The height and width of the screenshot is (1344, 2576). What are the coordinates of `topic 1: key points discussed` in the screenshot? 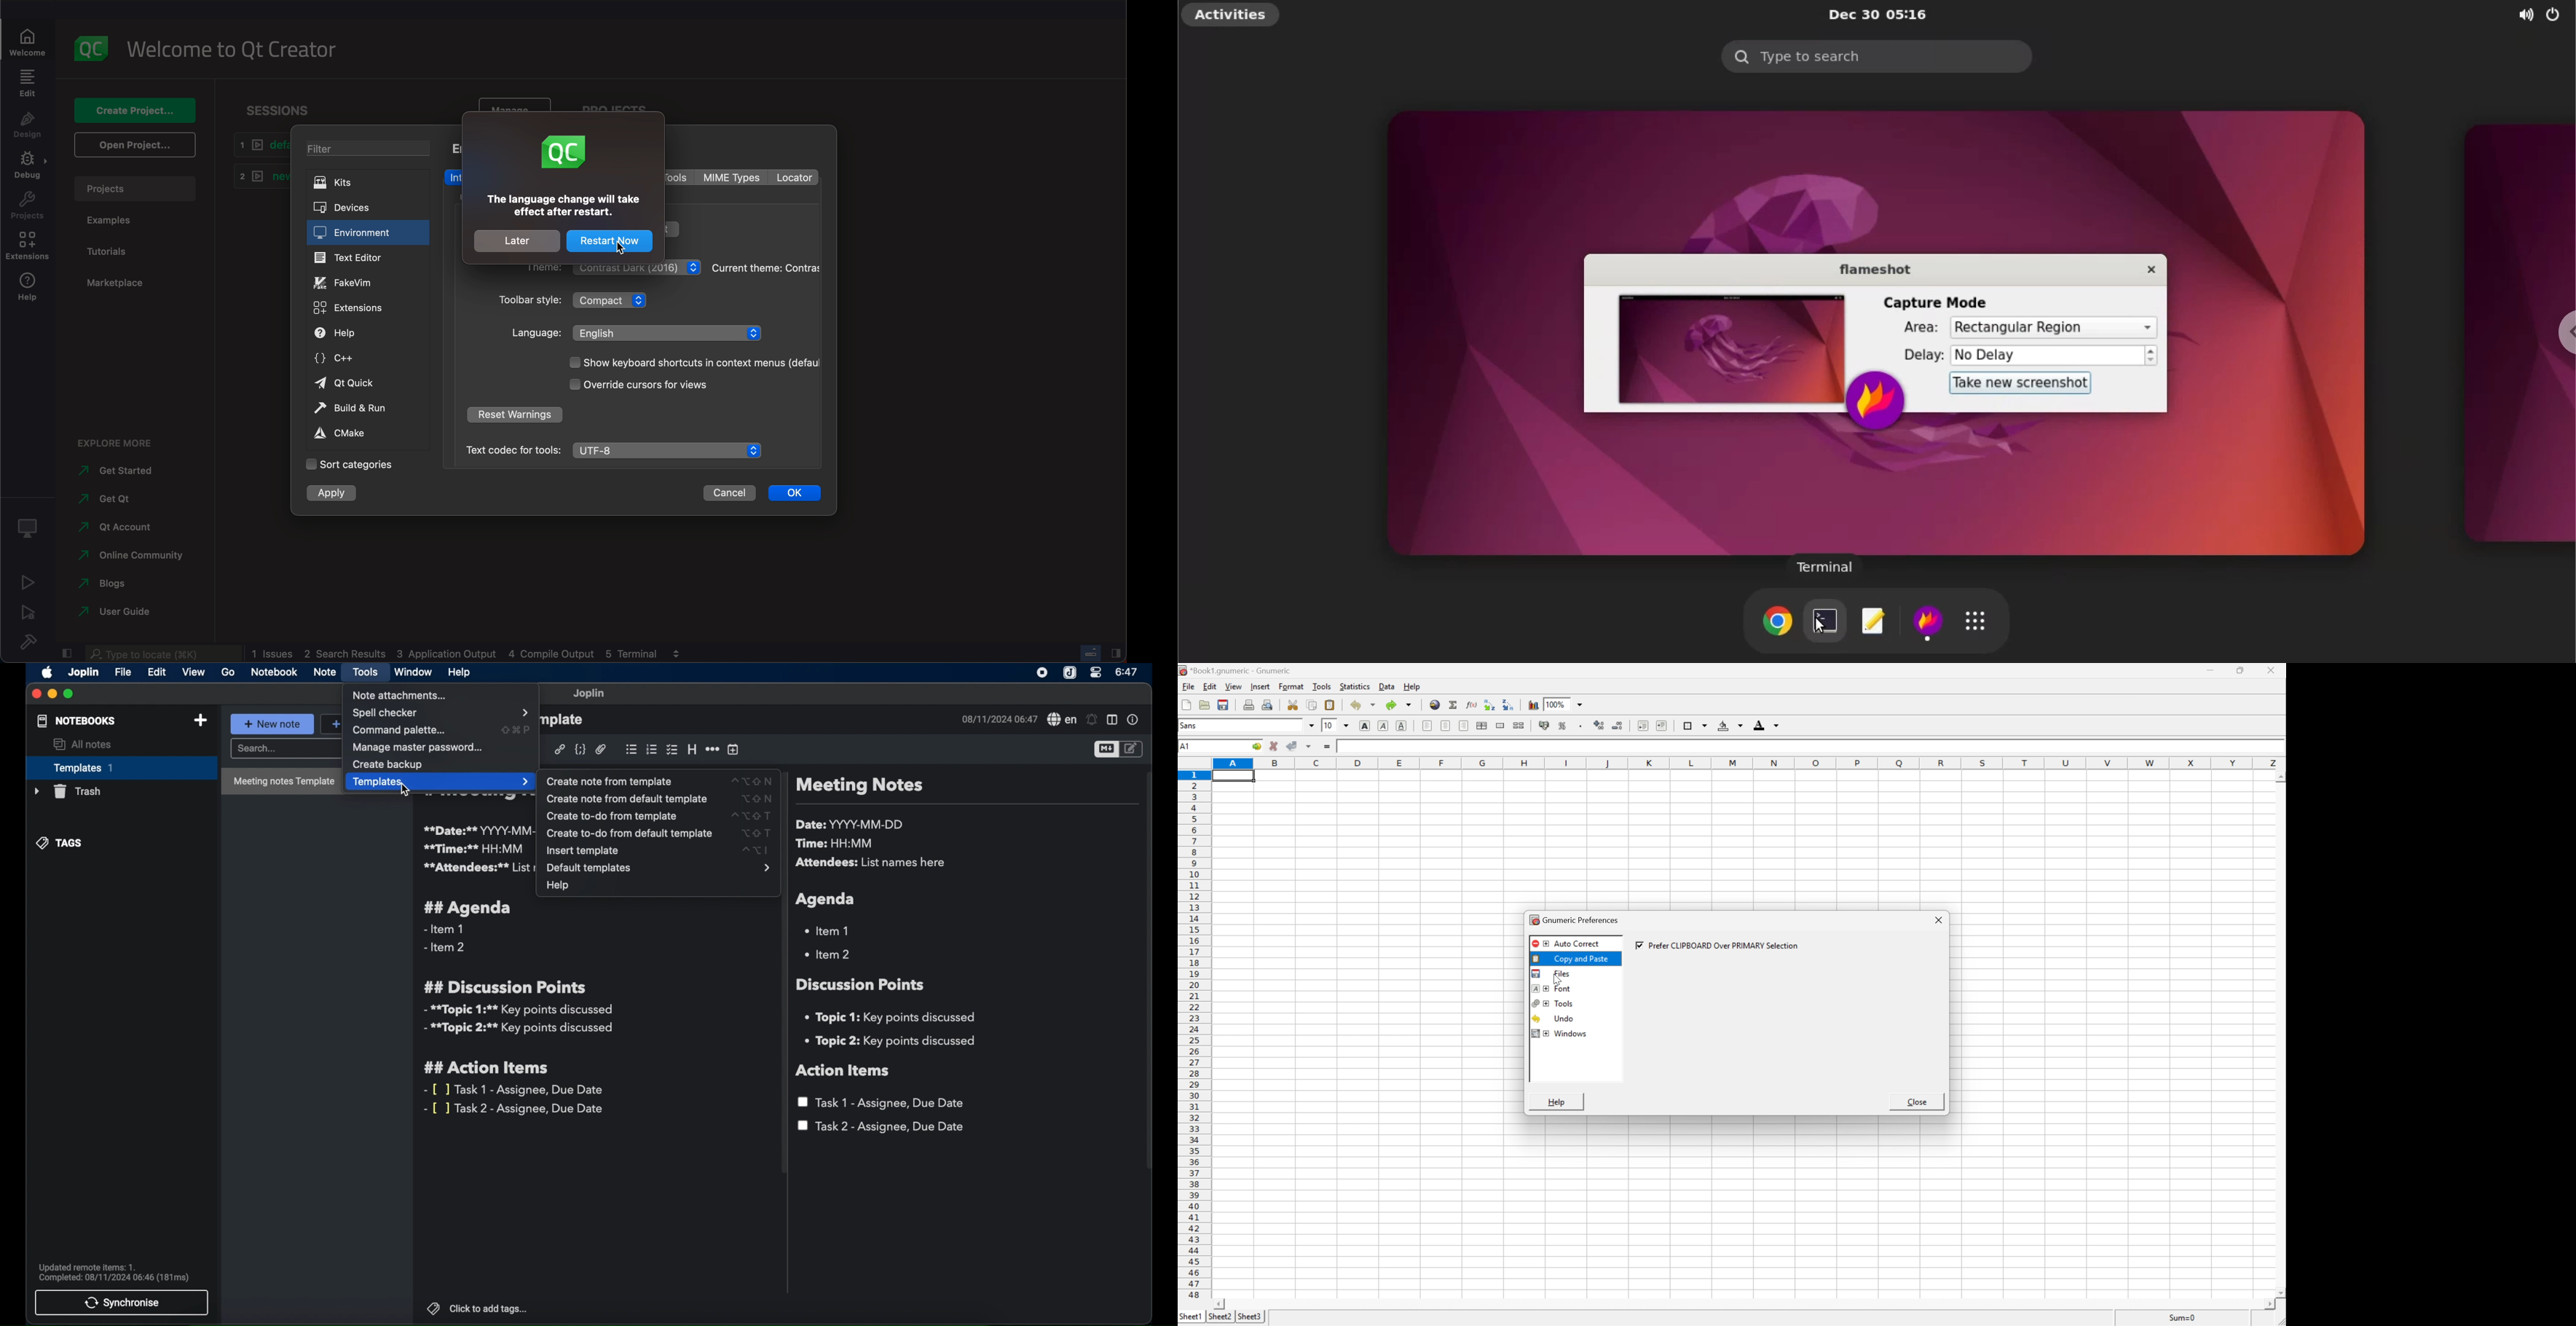 It's located at (895, 1017).